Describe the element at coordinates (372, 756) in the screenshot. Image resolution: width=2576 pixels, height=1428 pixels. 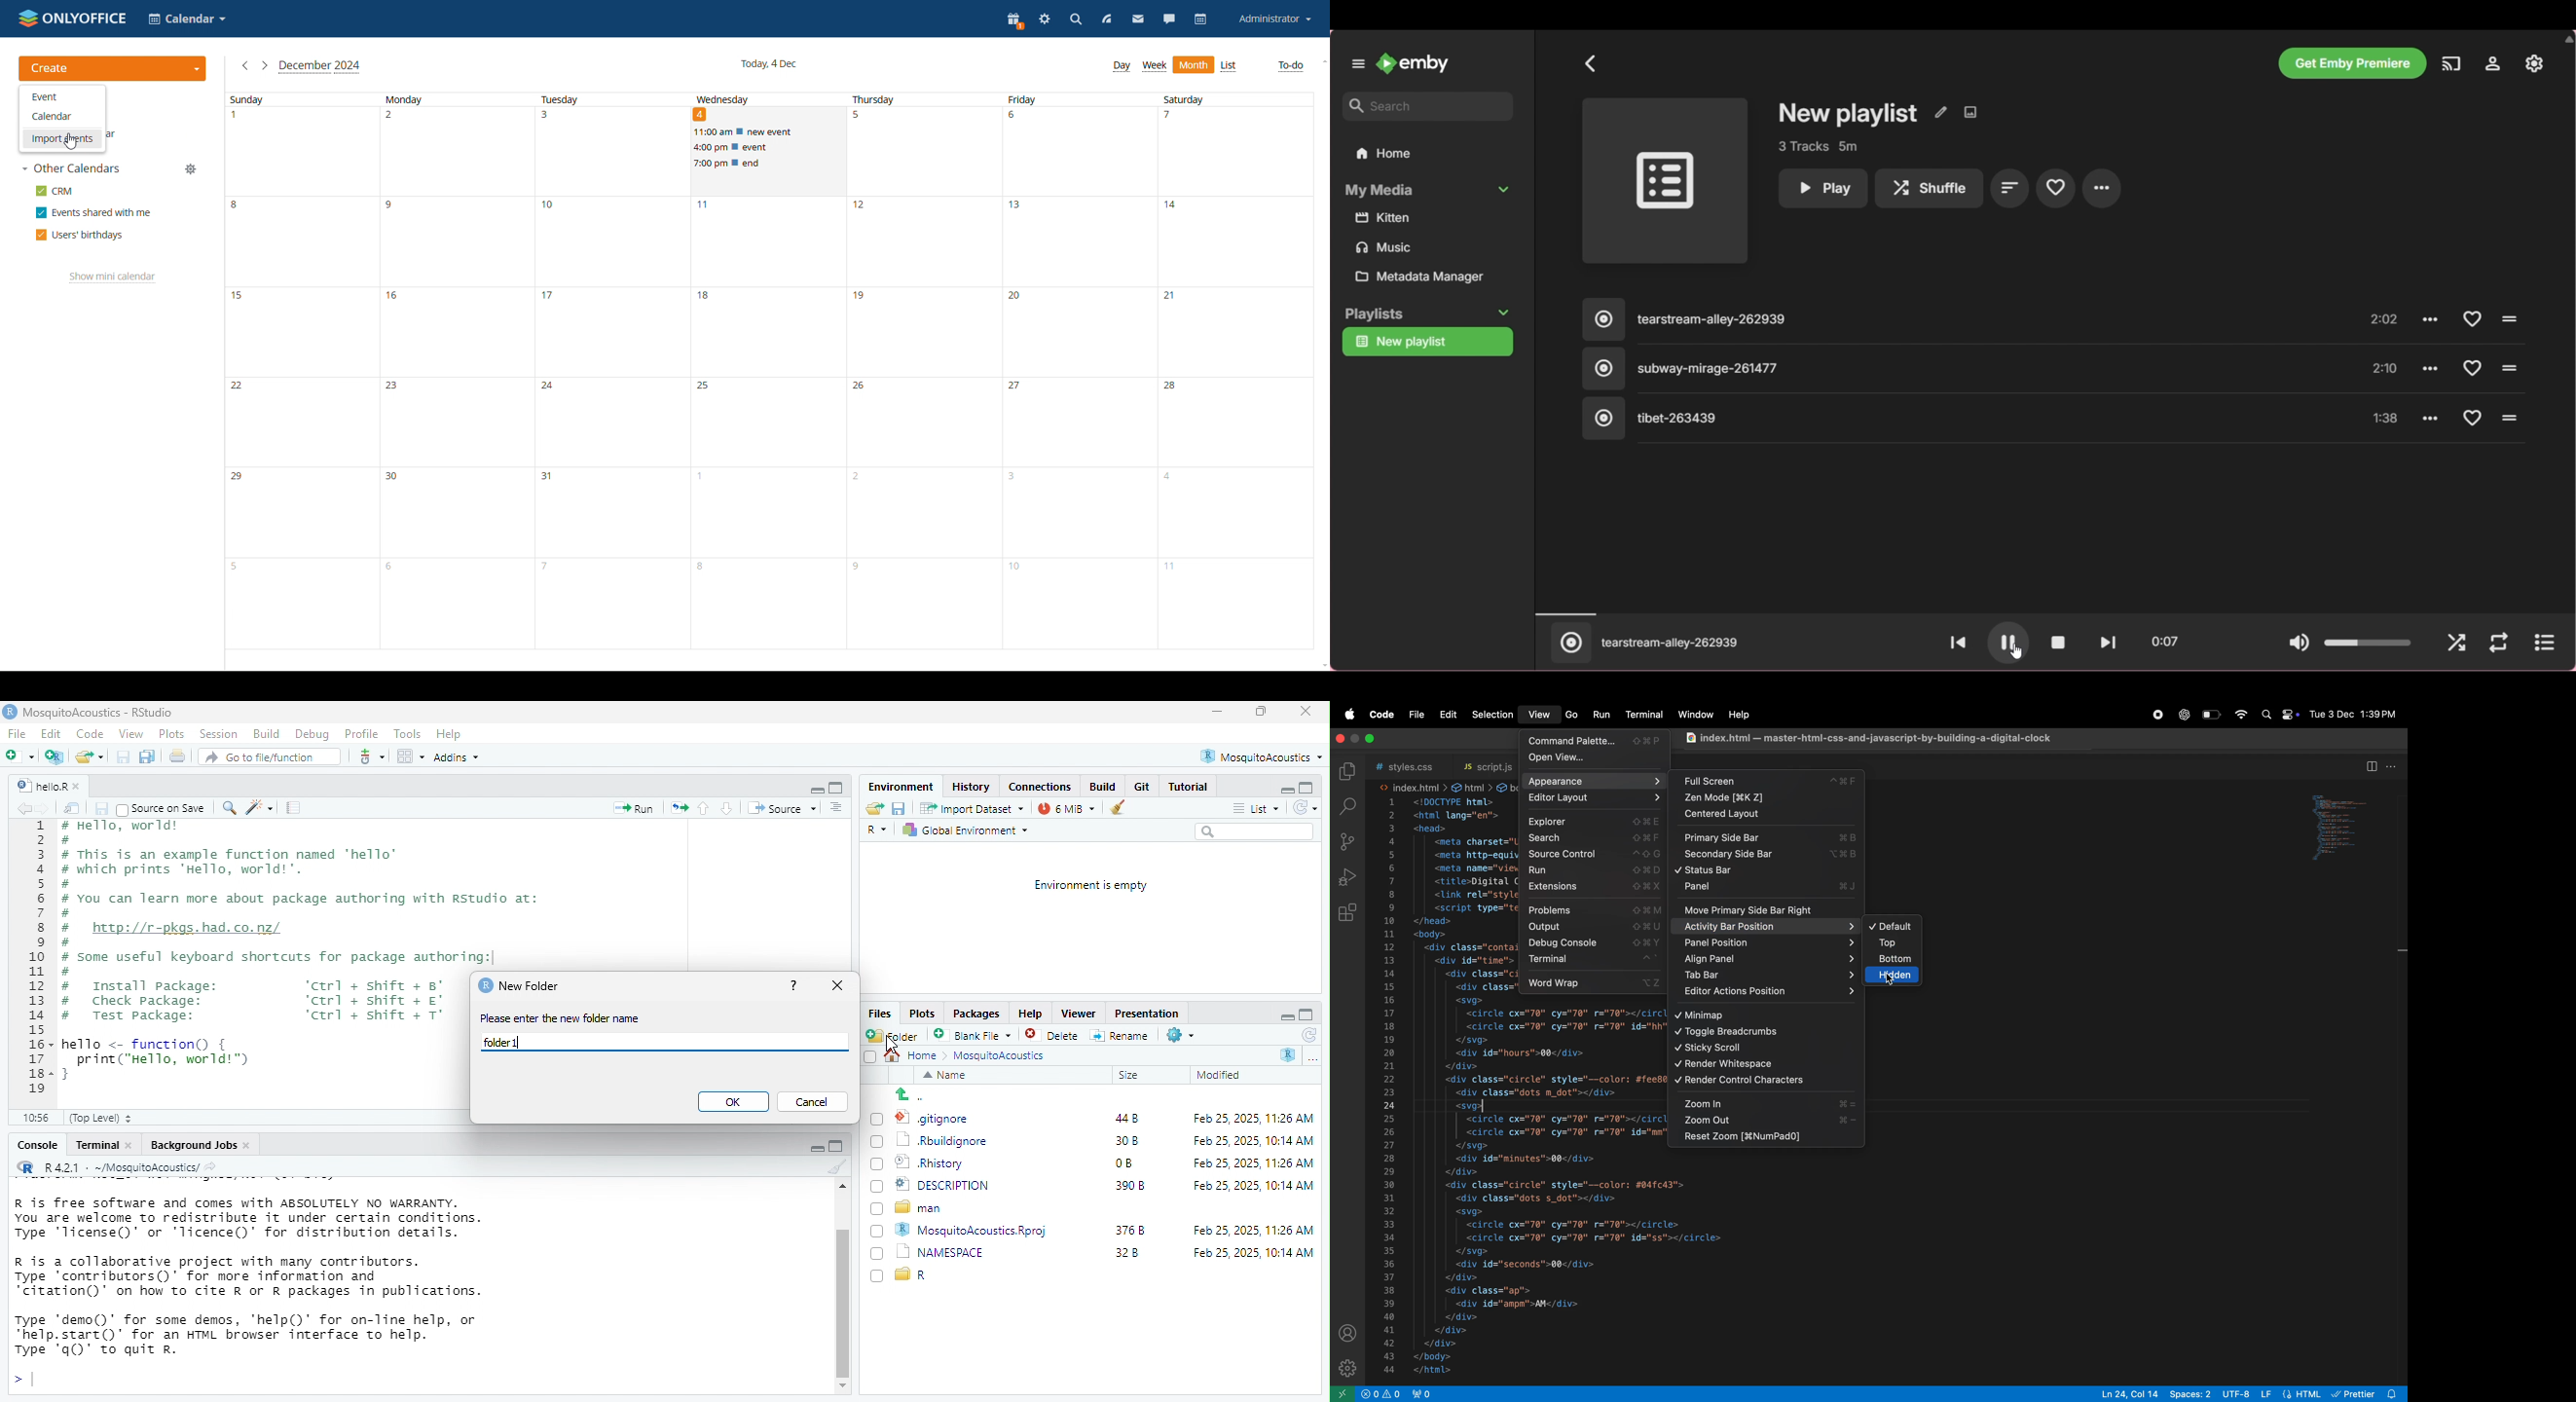
I see `git` at that location.